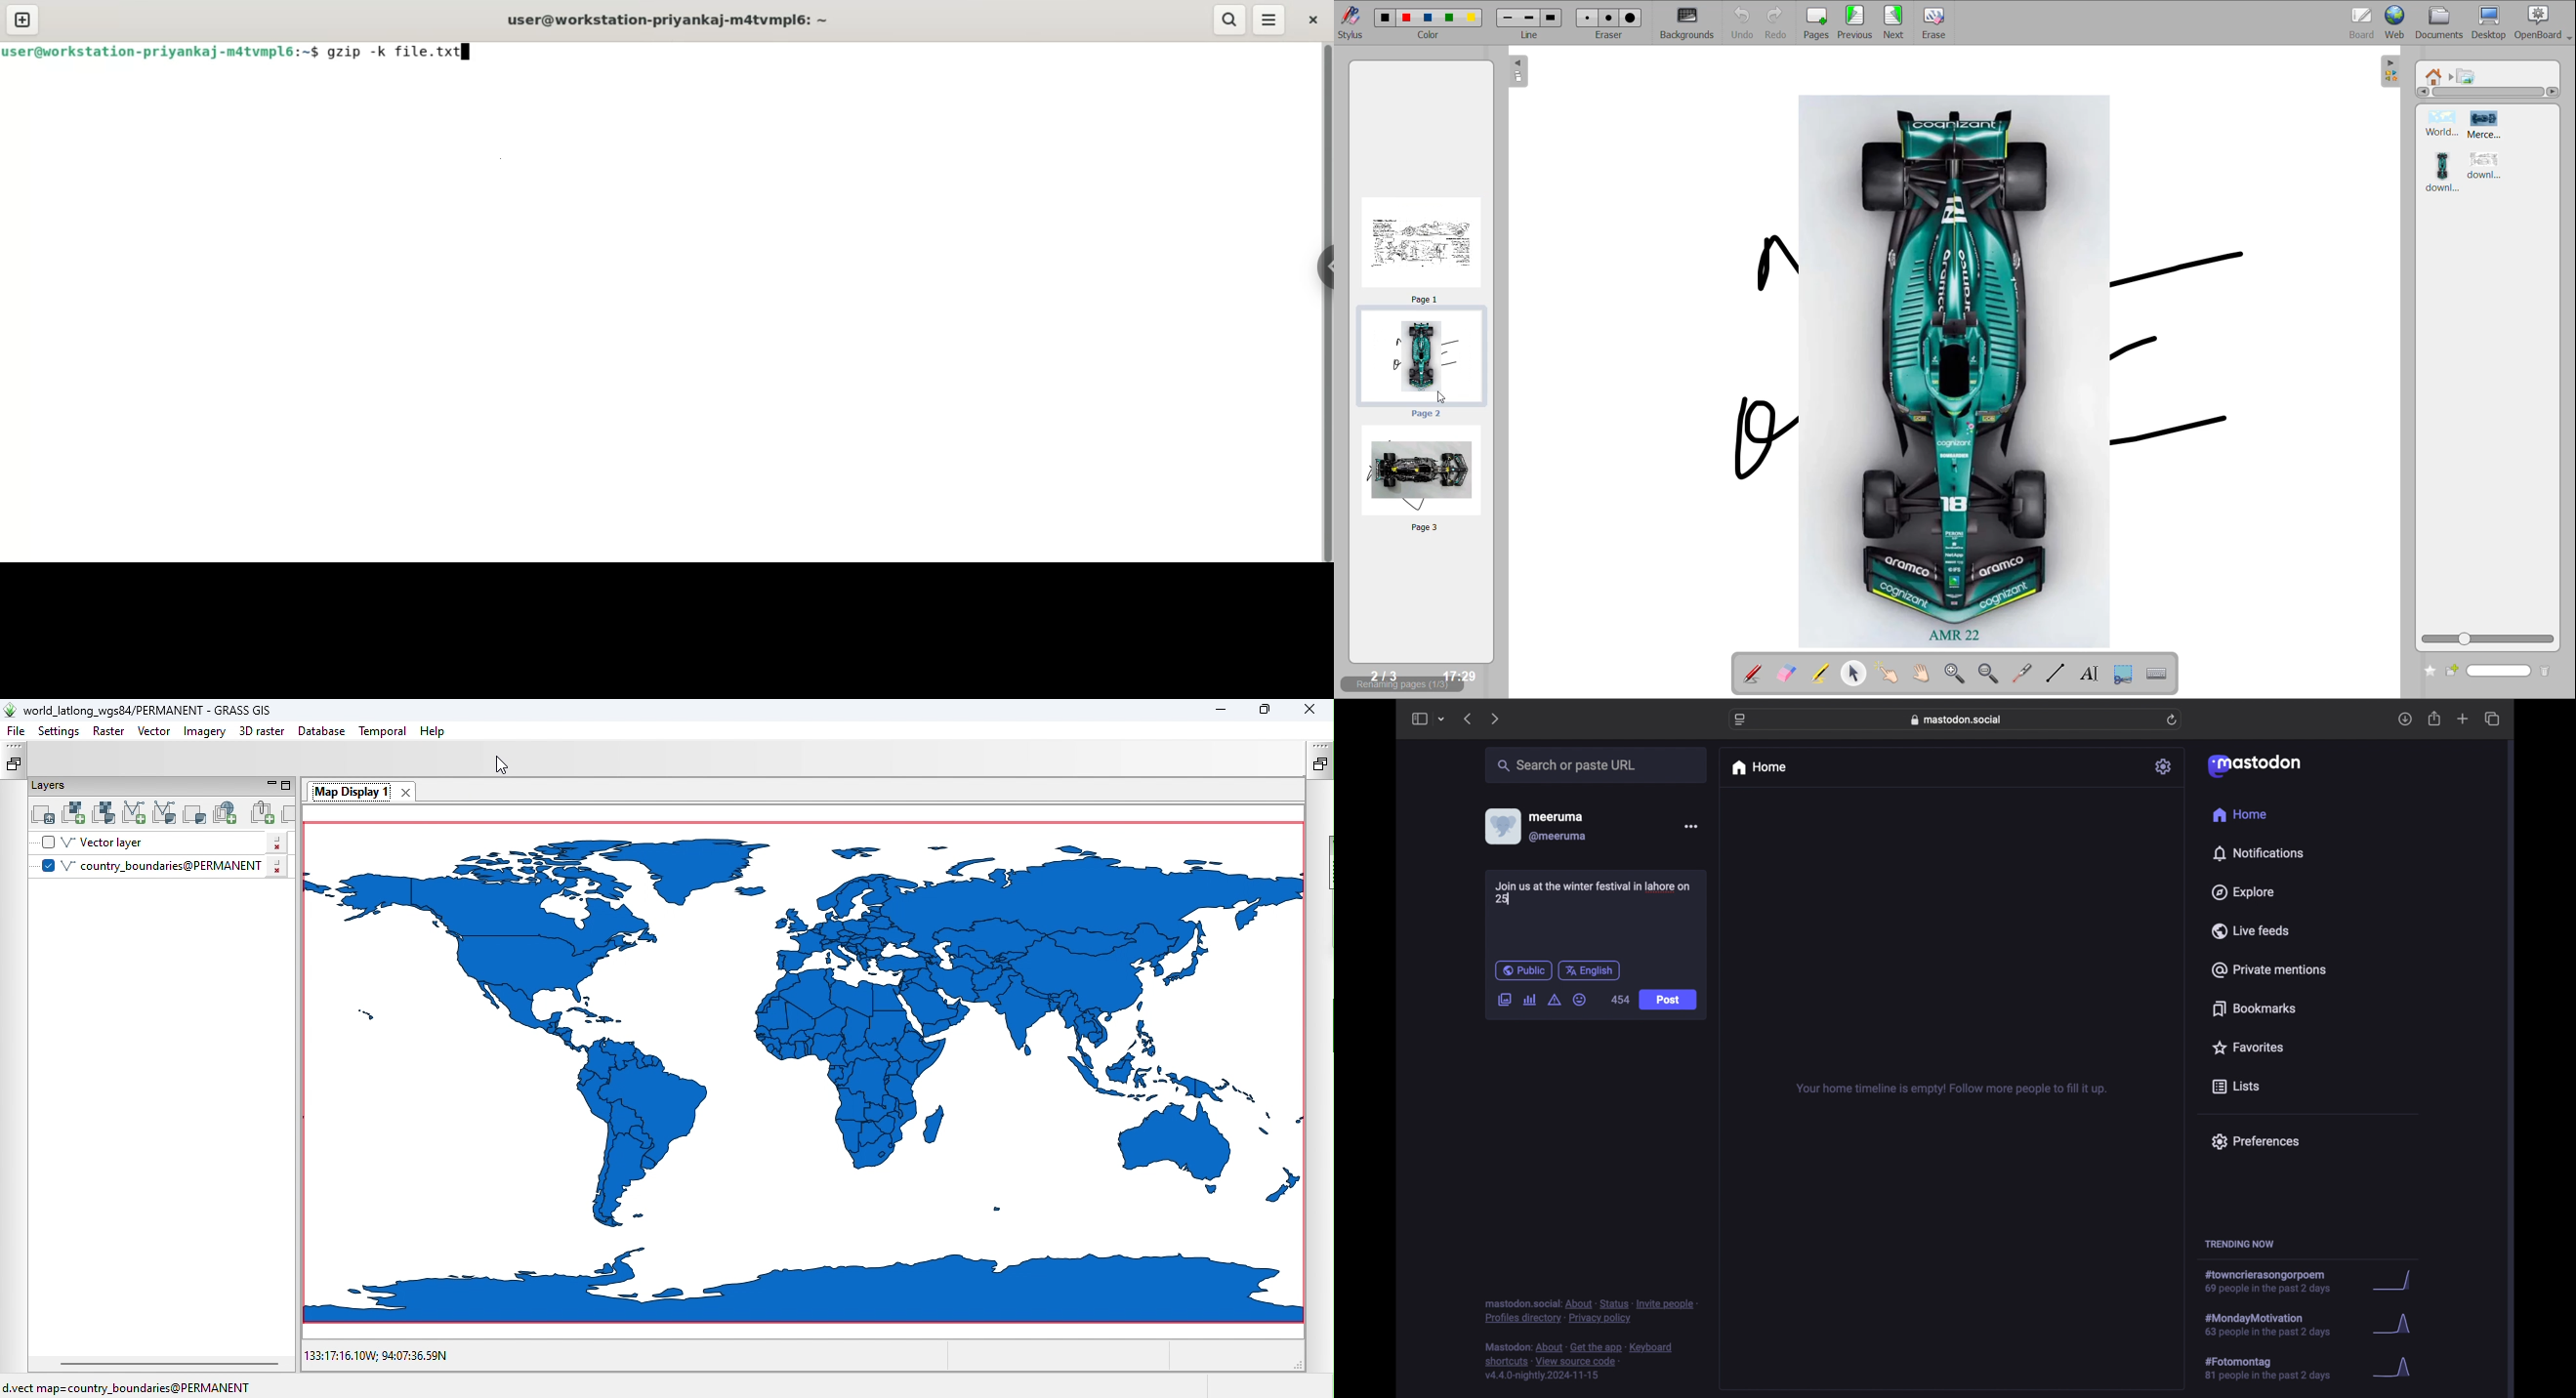 This screenshot has height=1400, width=2576. I want to click on annotate document, so click(1747, 673).